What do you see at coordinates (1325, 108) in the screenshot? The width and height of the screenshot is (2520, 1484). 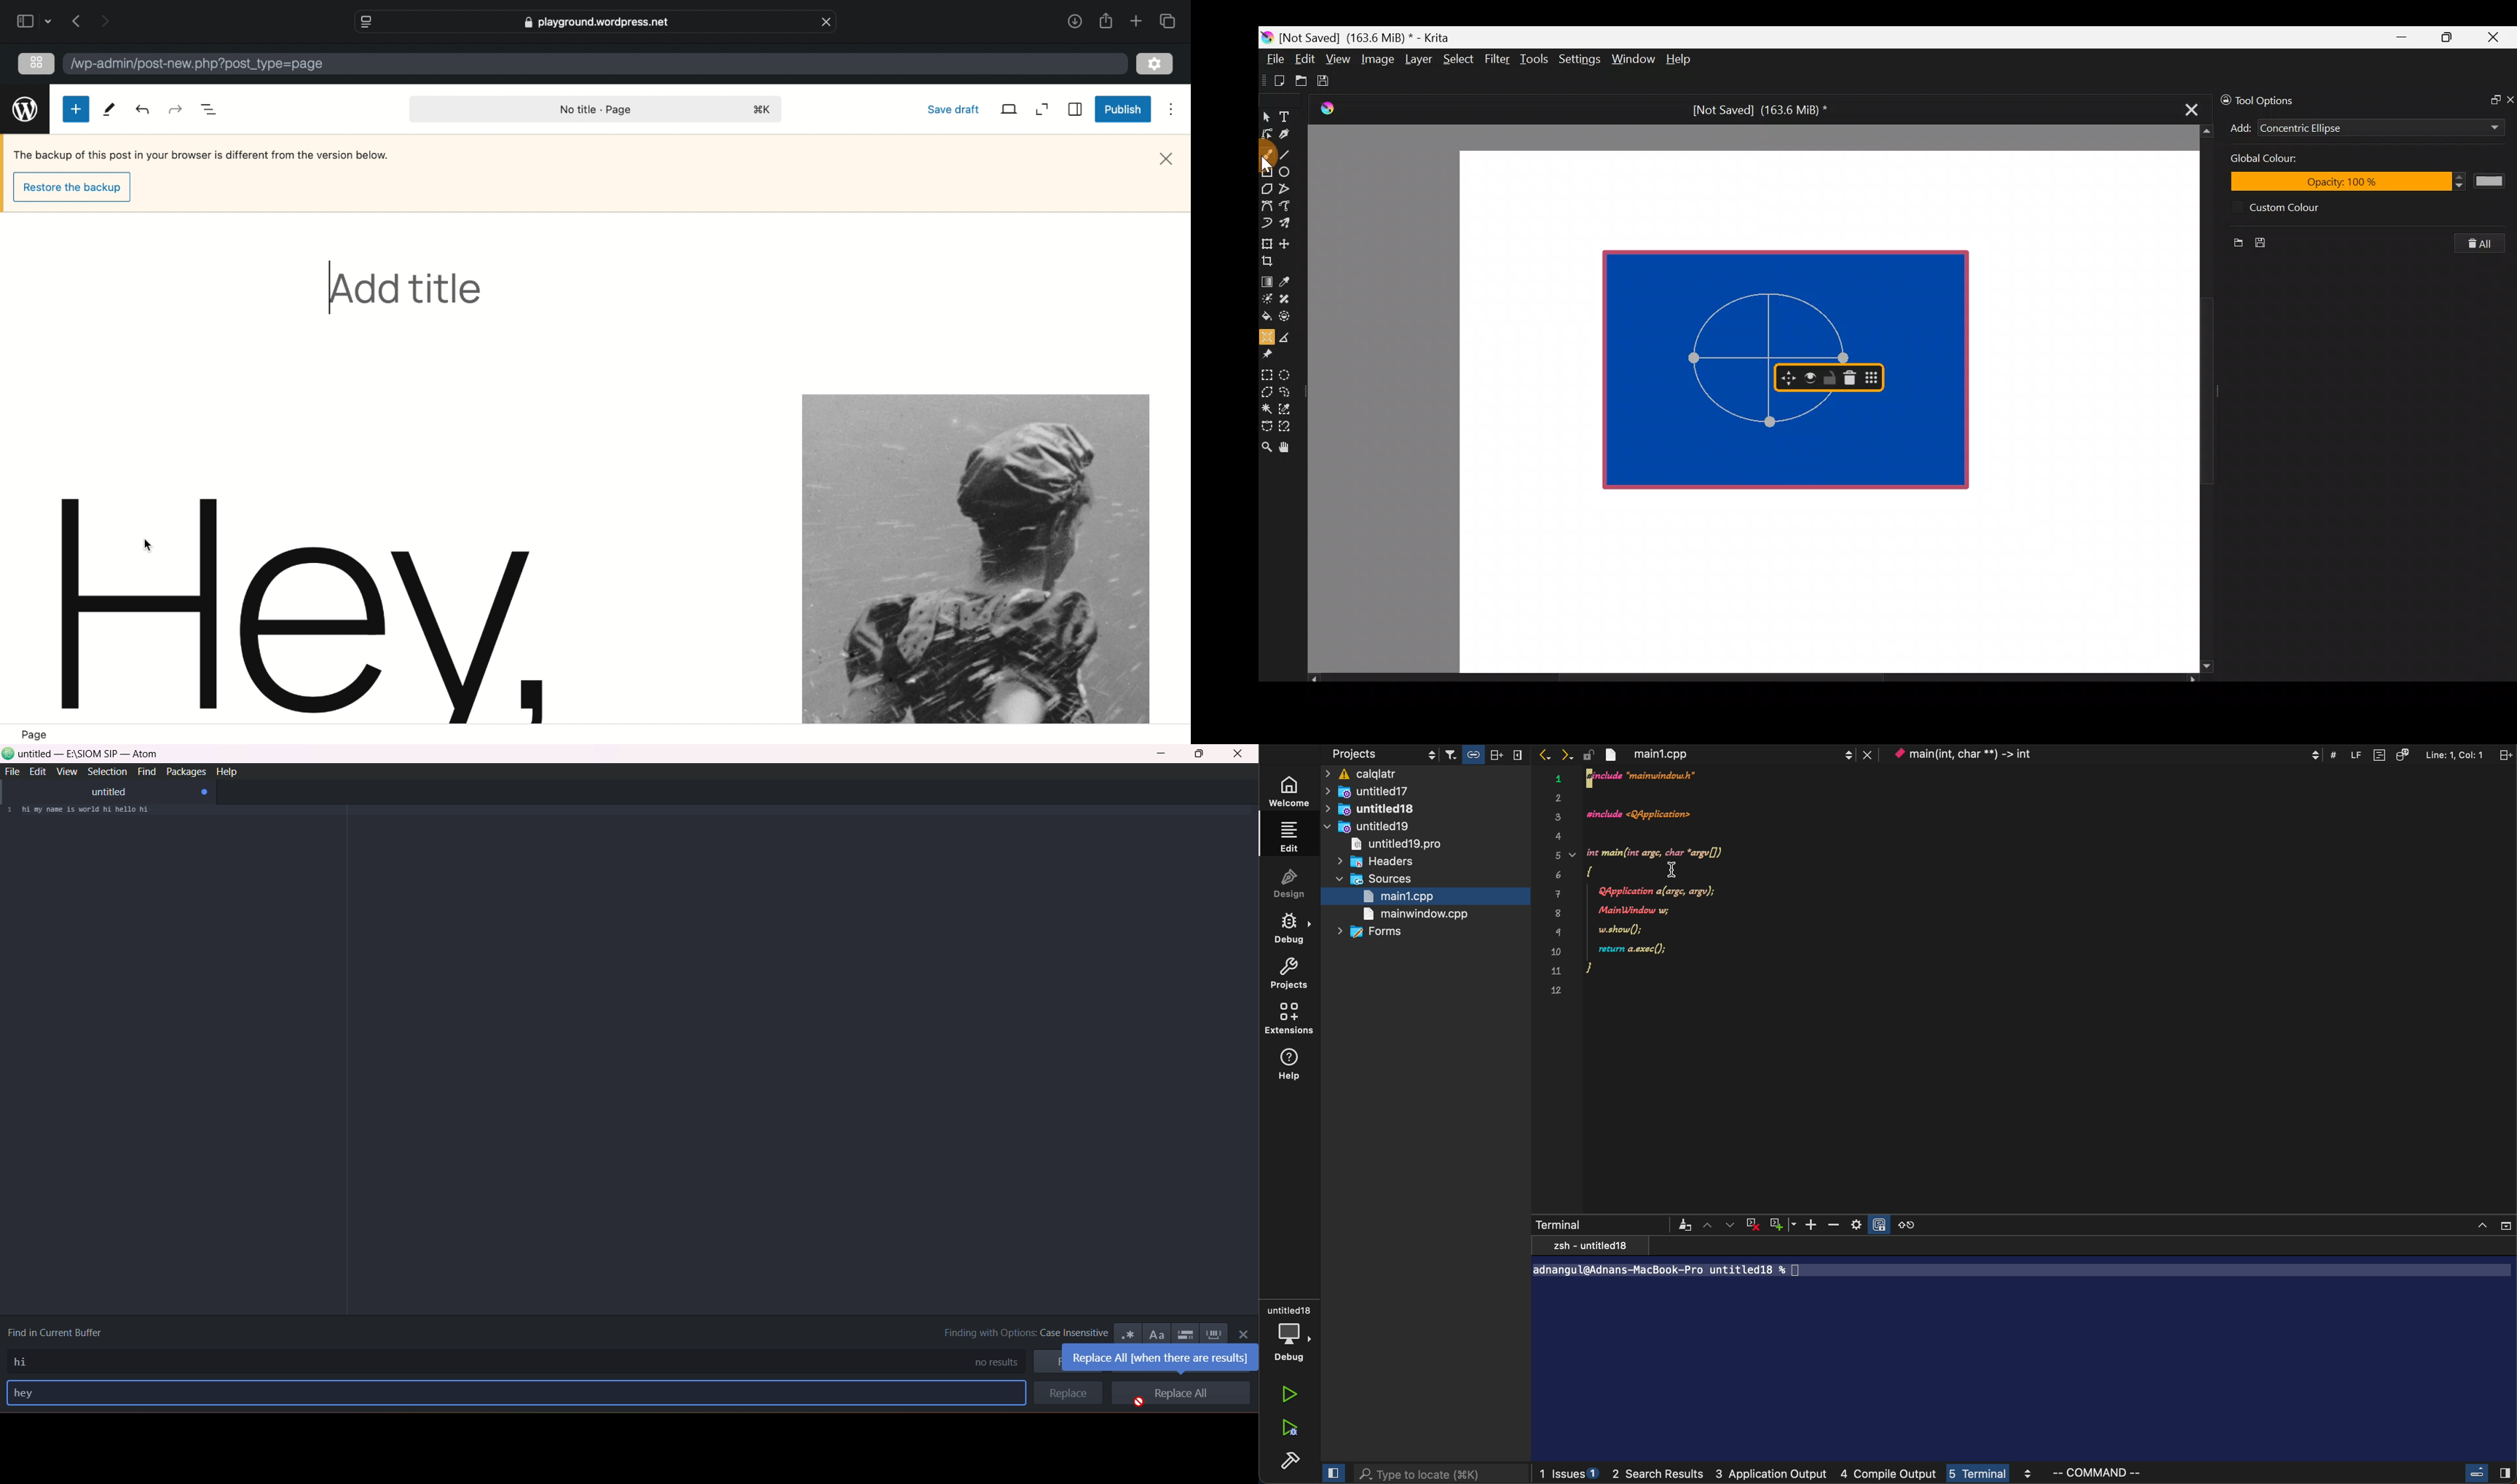 I see `Krita Logo` at bounding box center [1325, 108].